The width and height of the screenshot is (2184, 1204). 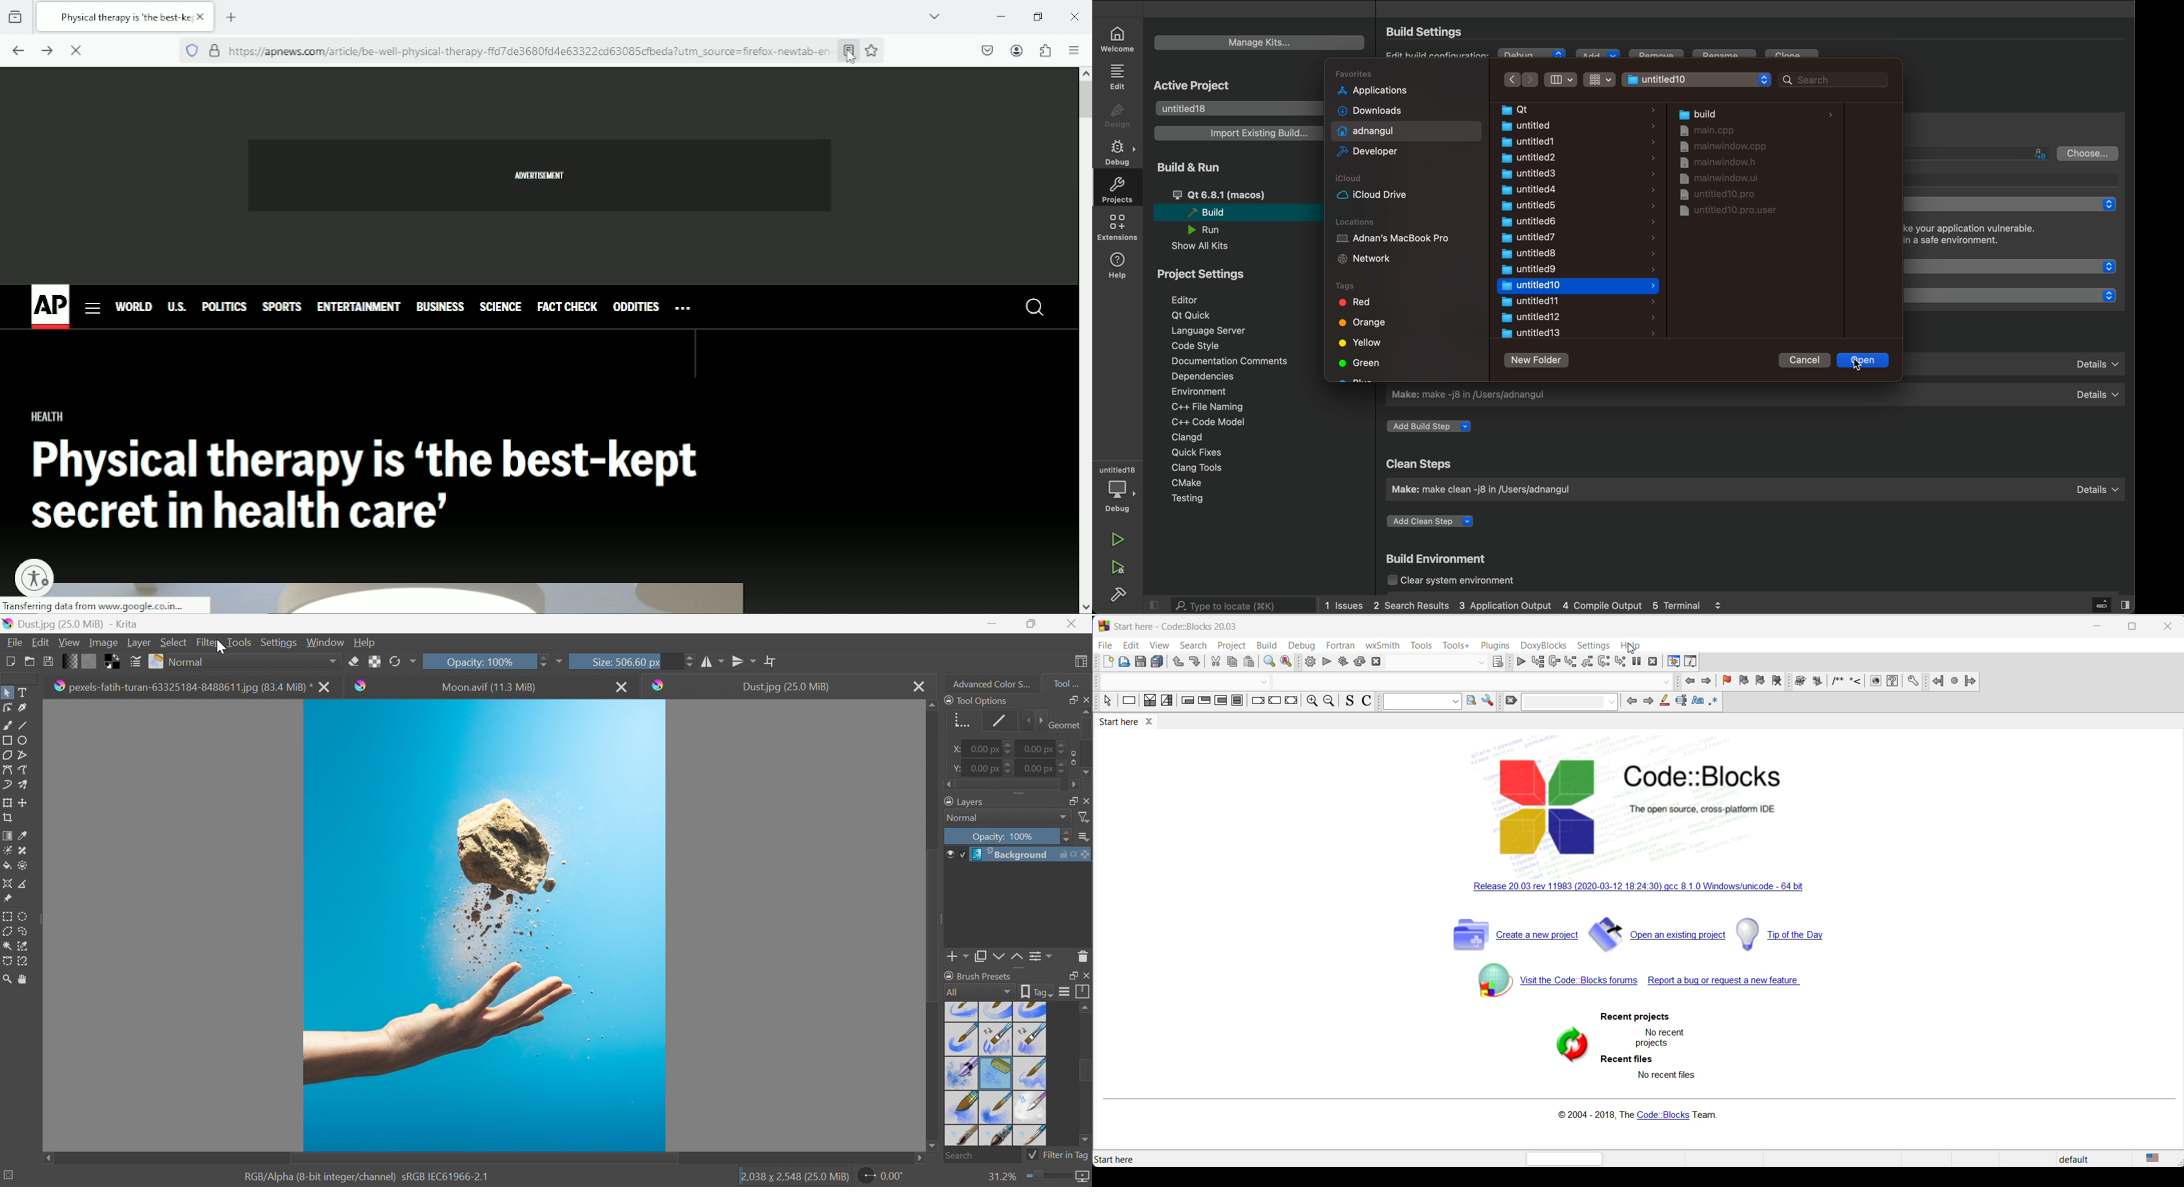 I want to click on default, so click(x=2081, y=1160).